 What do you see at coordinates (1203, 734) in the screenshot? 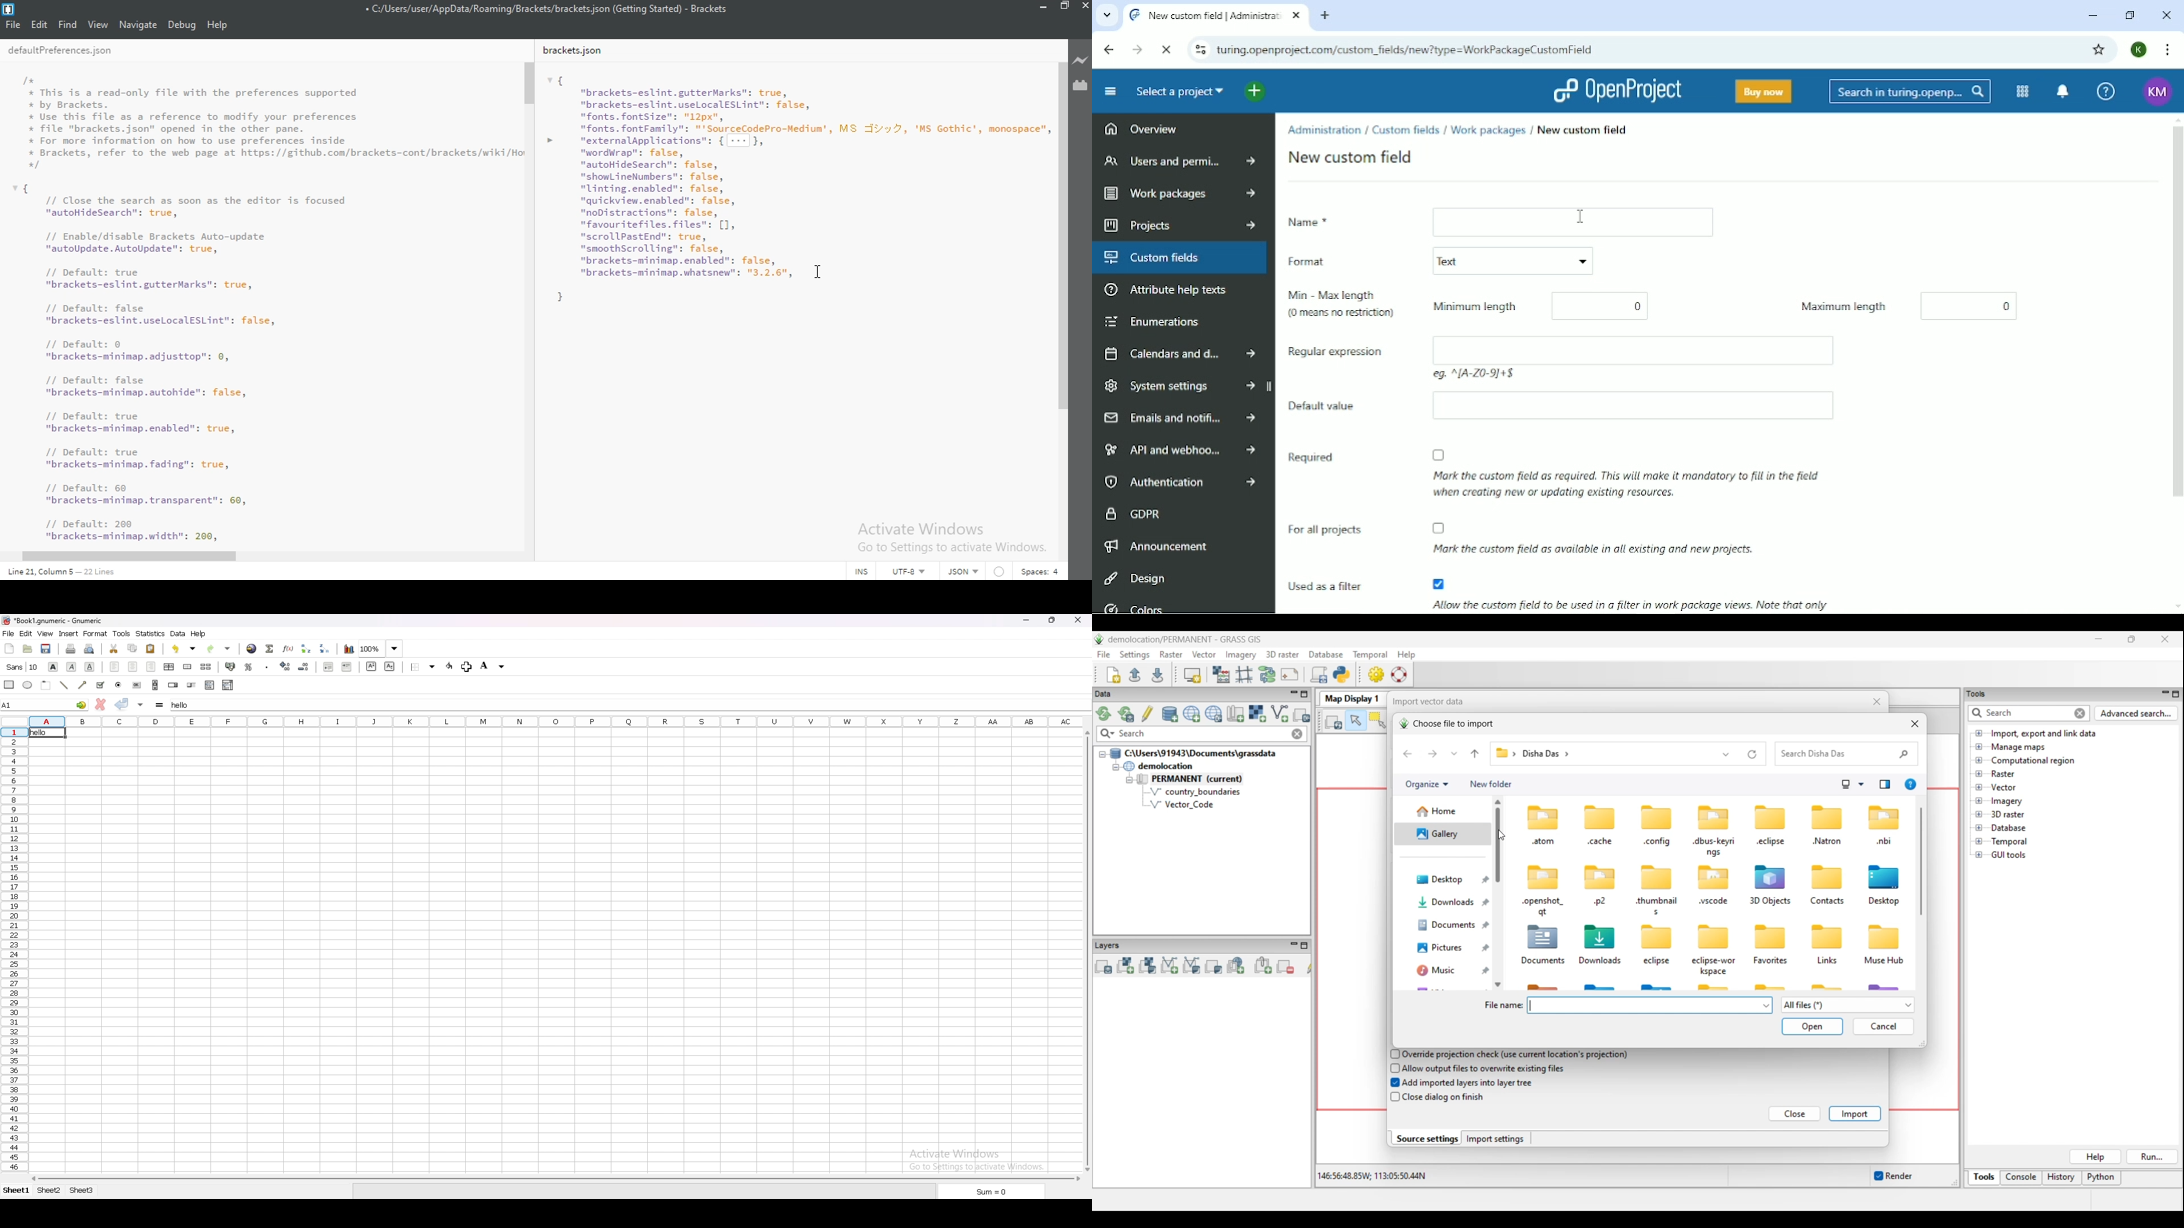
I see `Type in map for quick search` at bounding box center [1203, 734].